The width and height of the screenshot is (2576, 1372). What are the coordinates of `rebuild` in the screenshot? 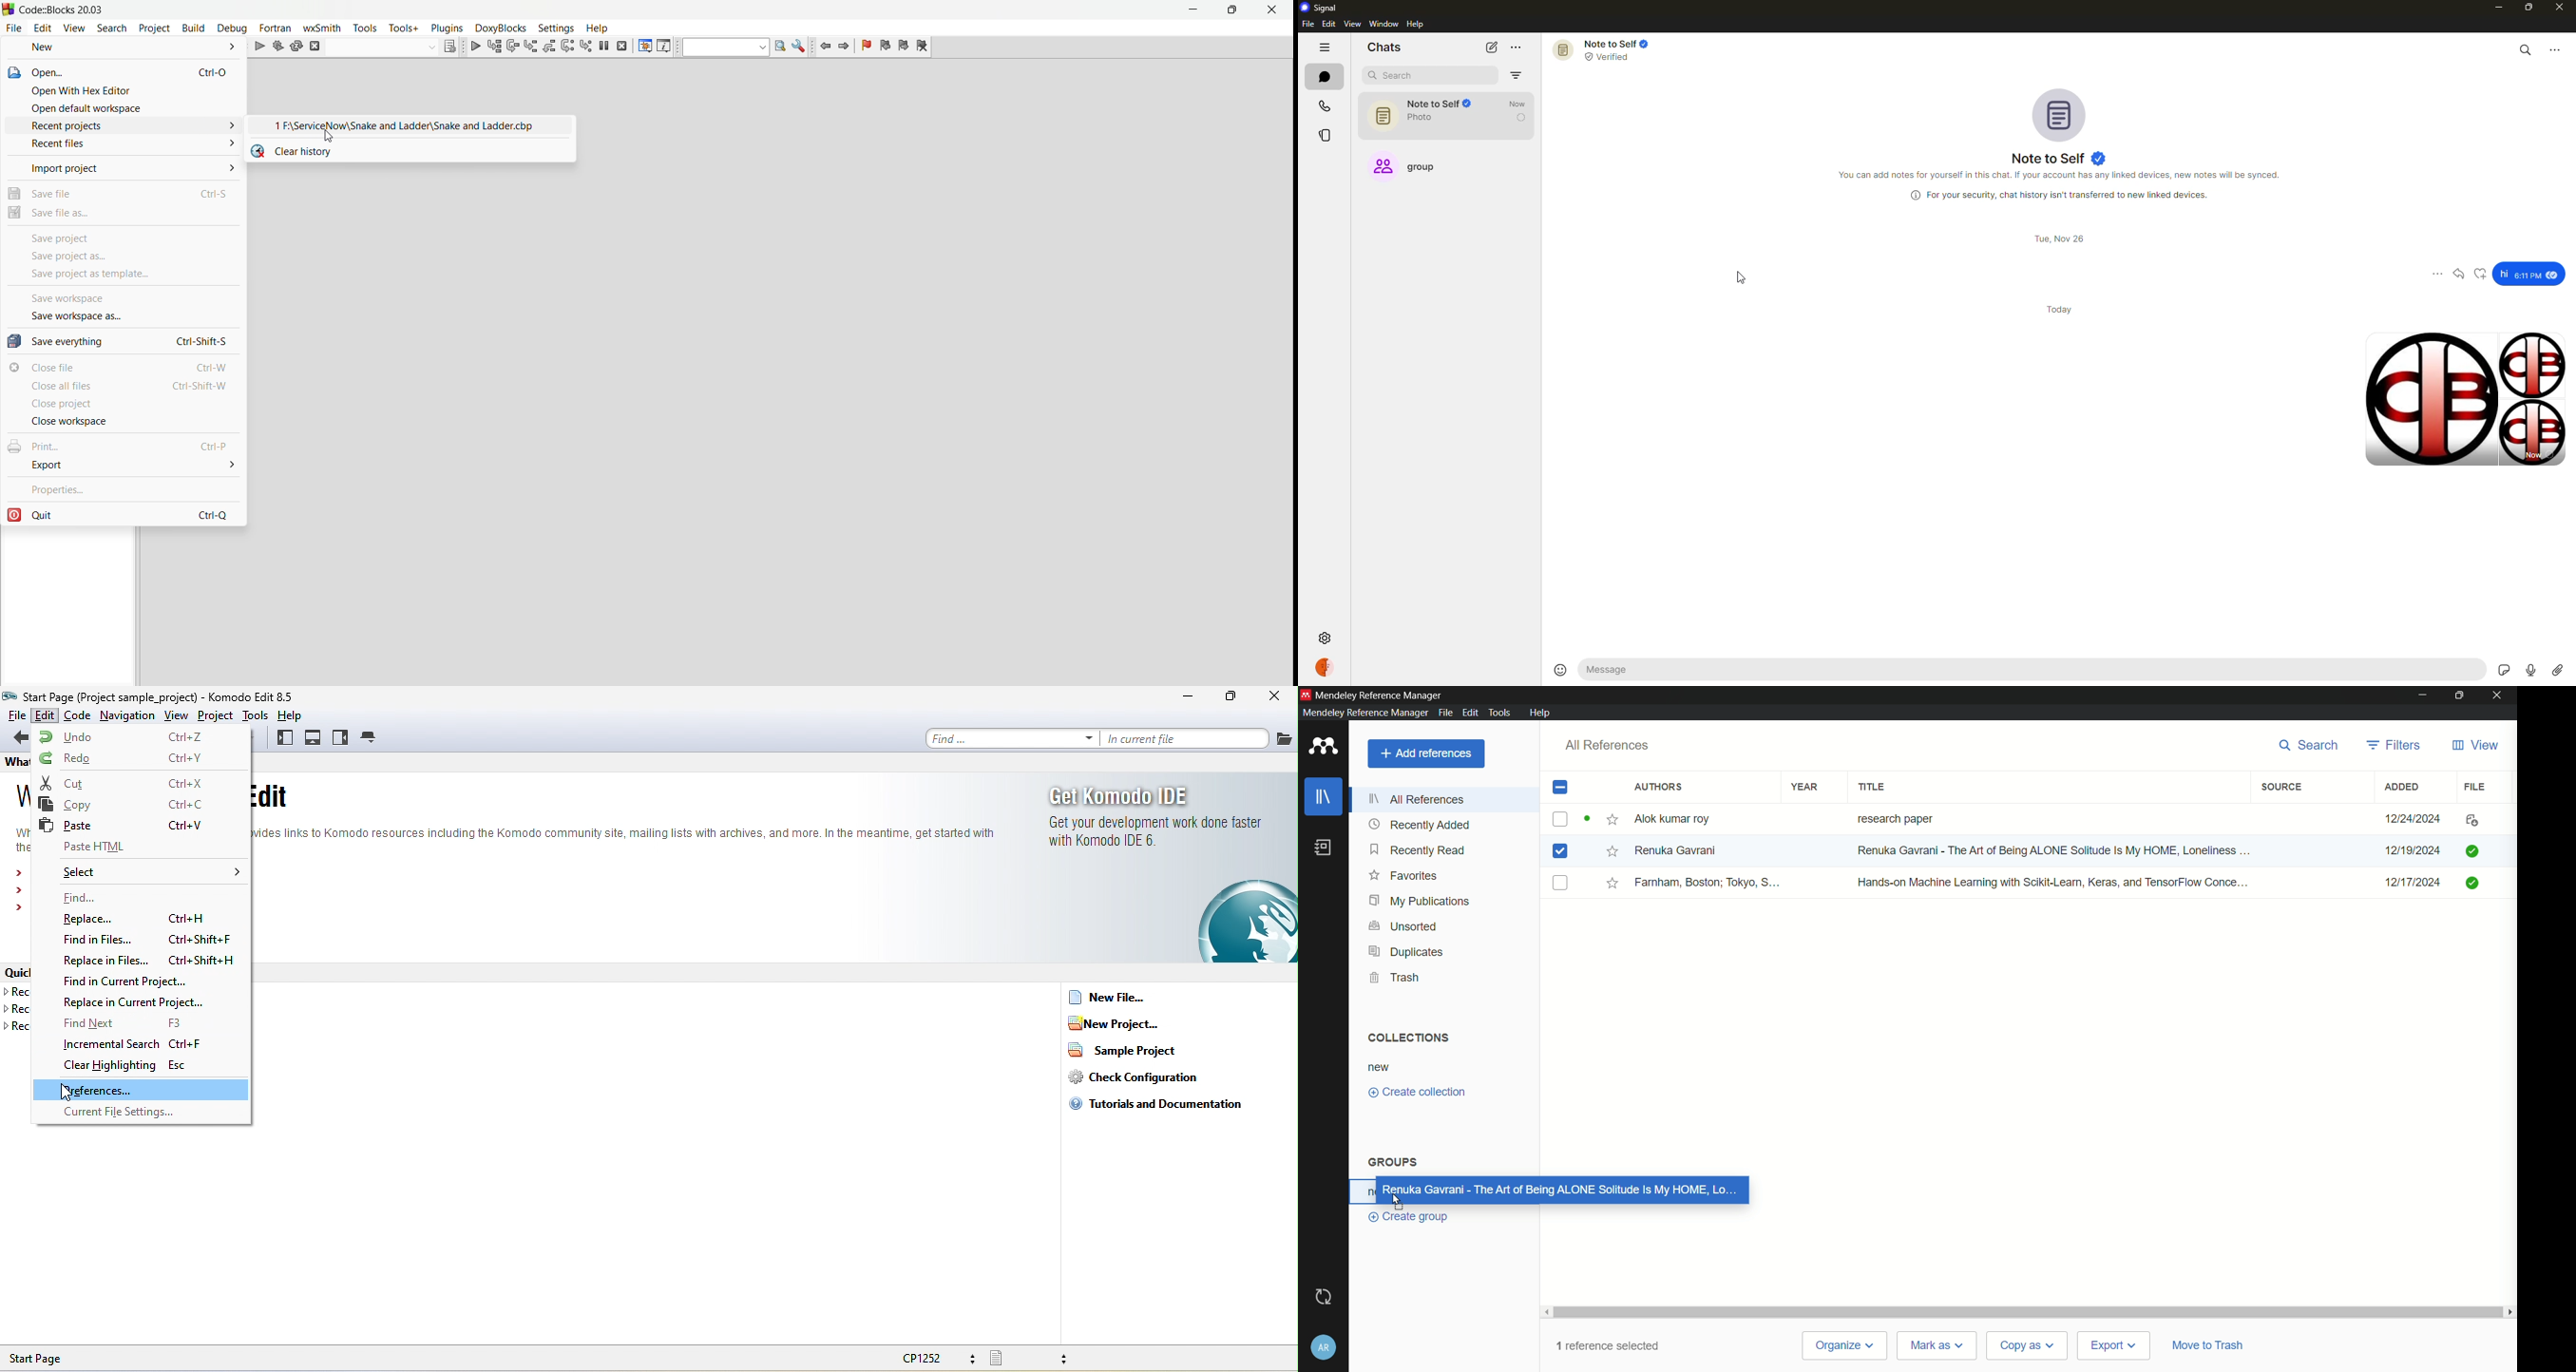 It's located at (297, 48).